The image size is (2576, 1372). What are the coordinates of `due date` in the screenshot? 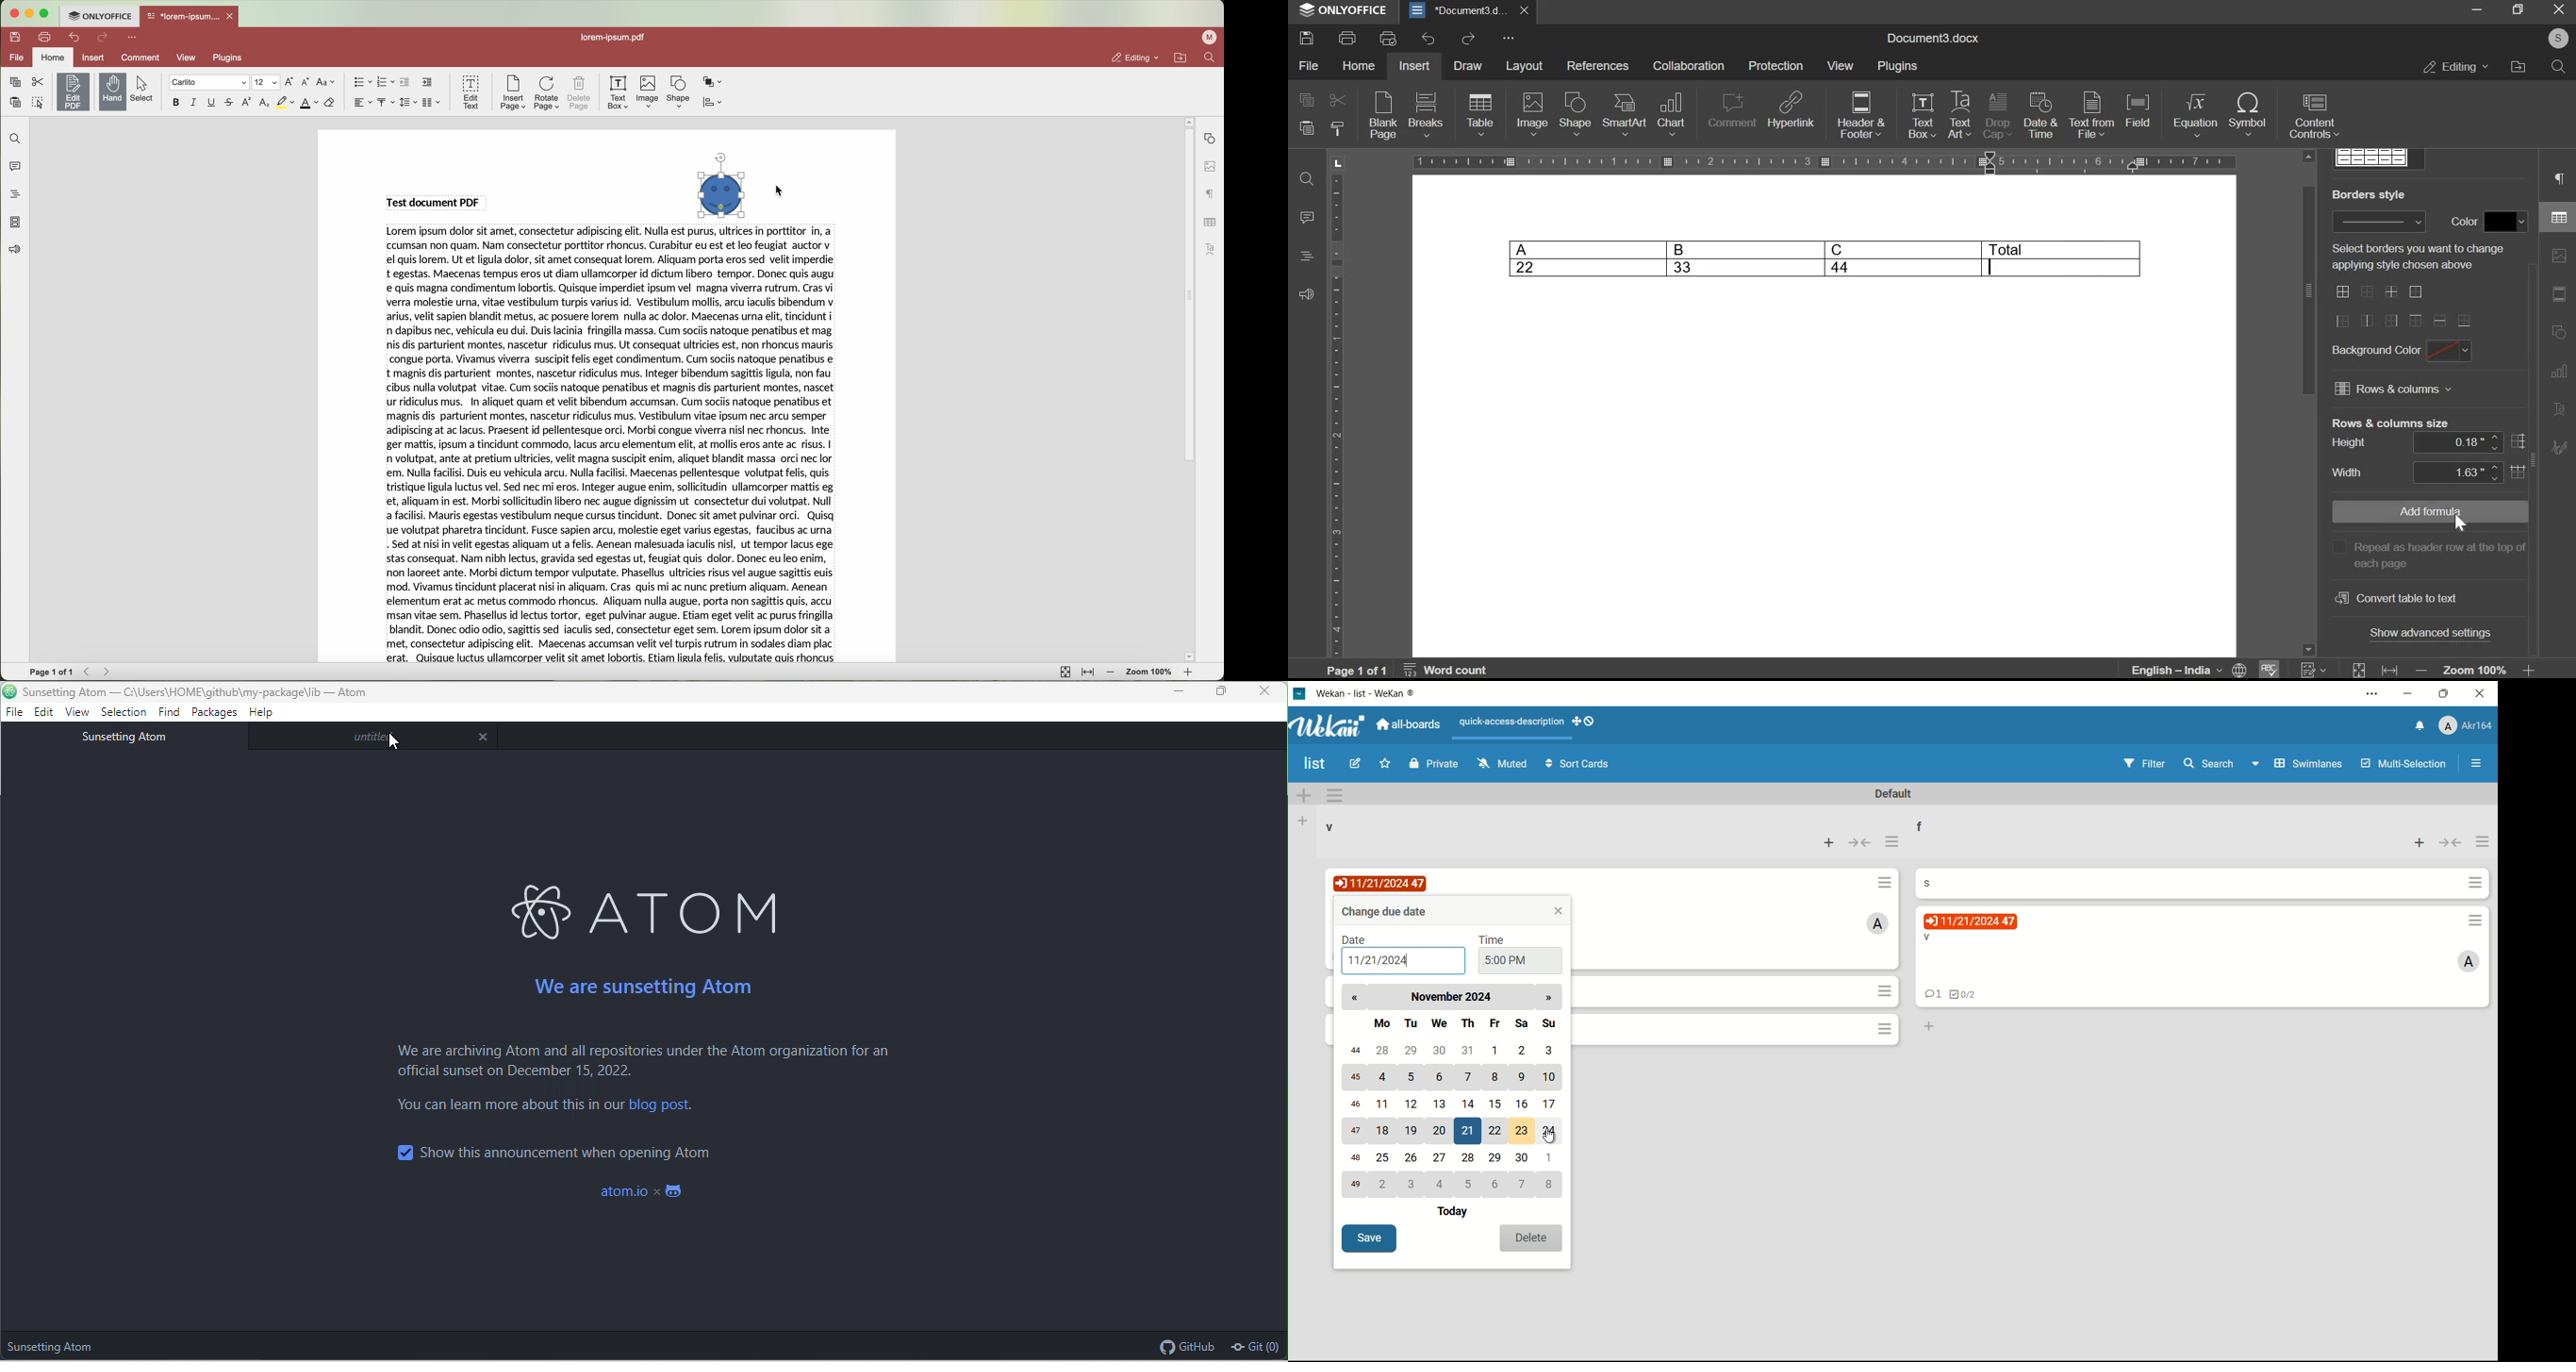 It's located at (1970, 921).